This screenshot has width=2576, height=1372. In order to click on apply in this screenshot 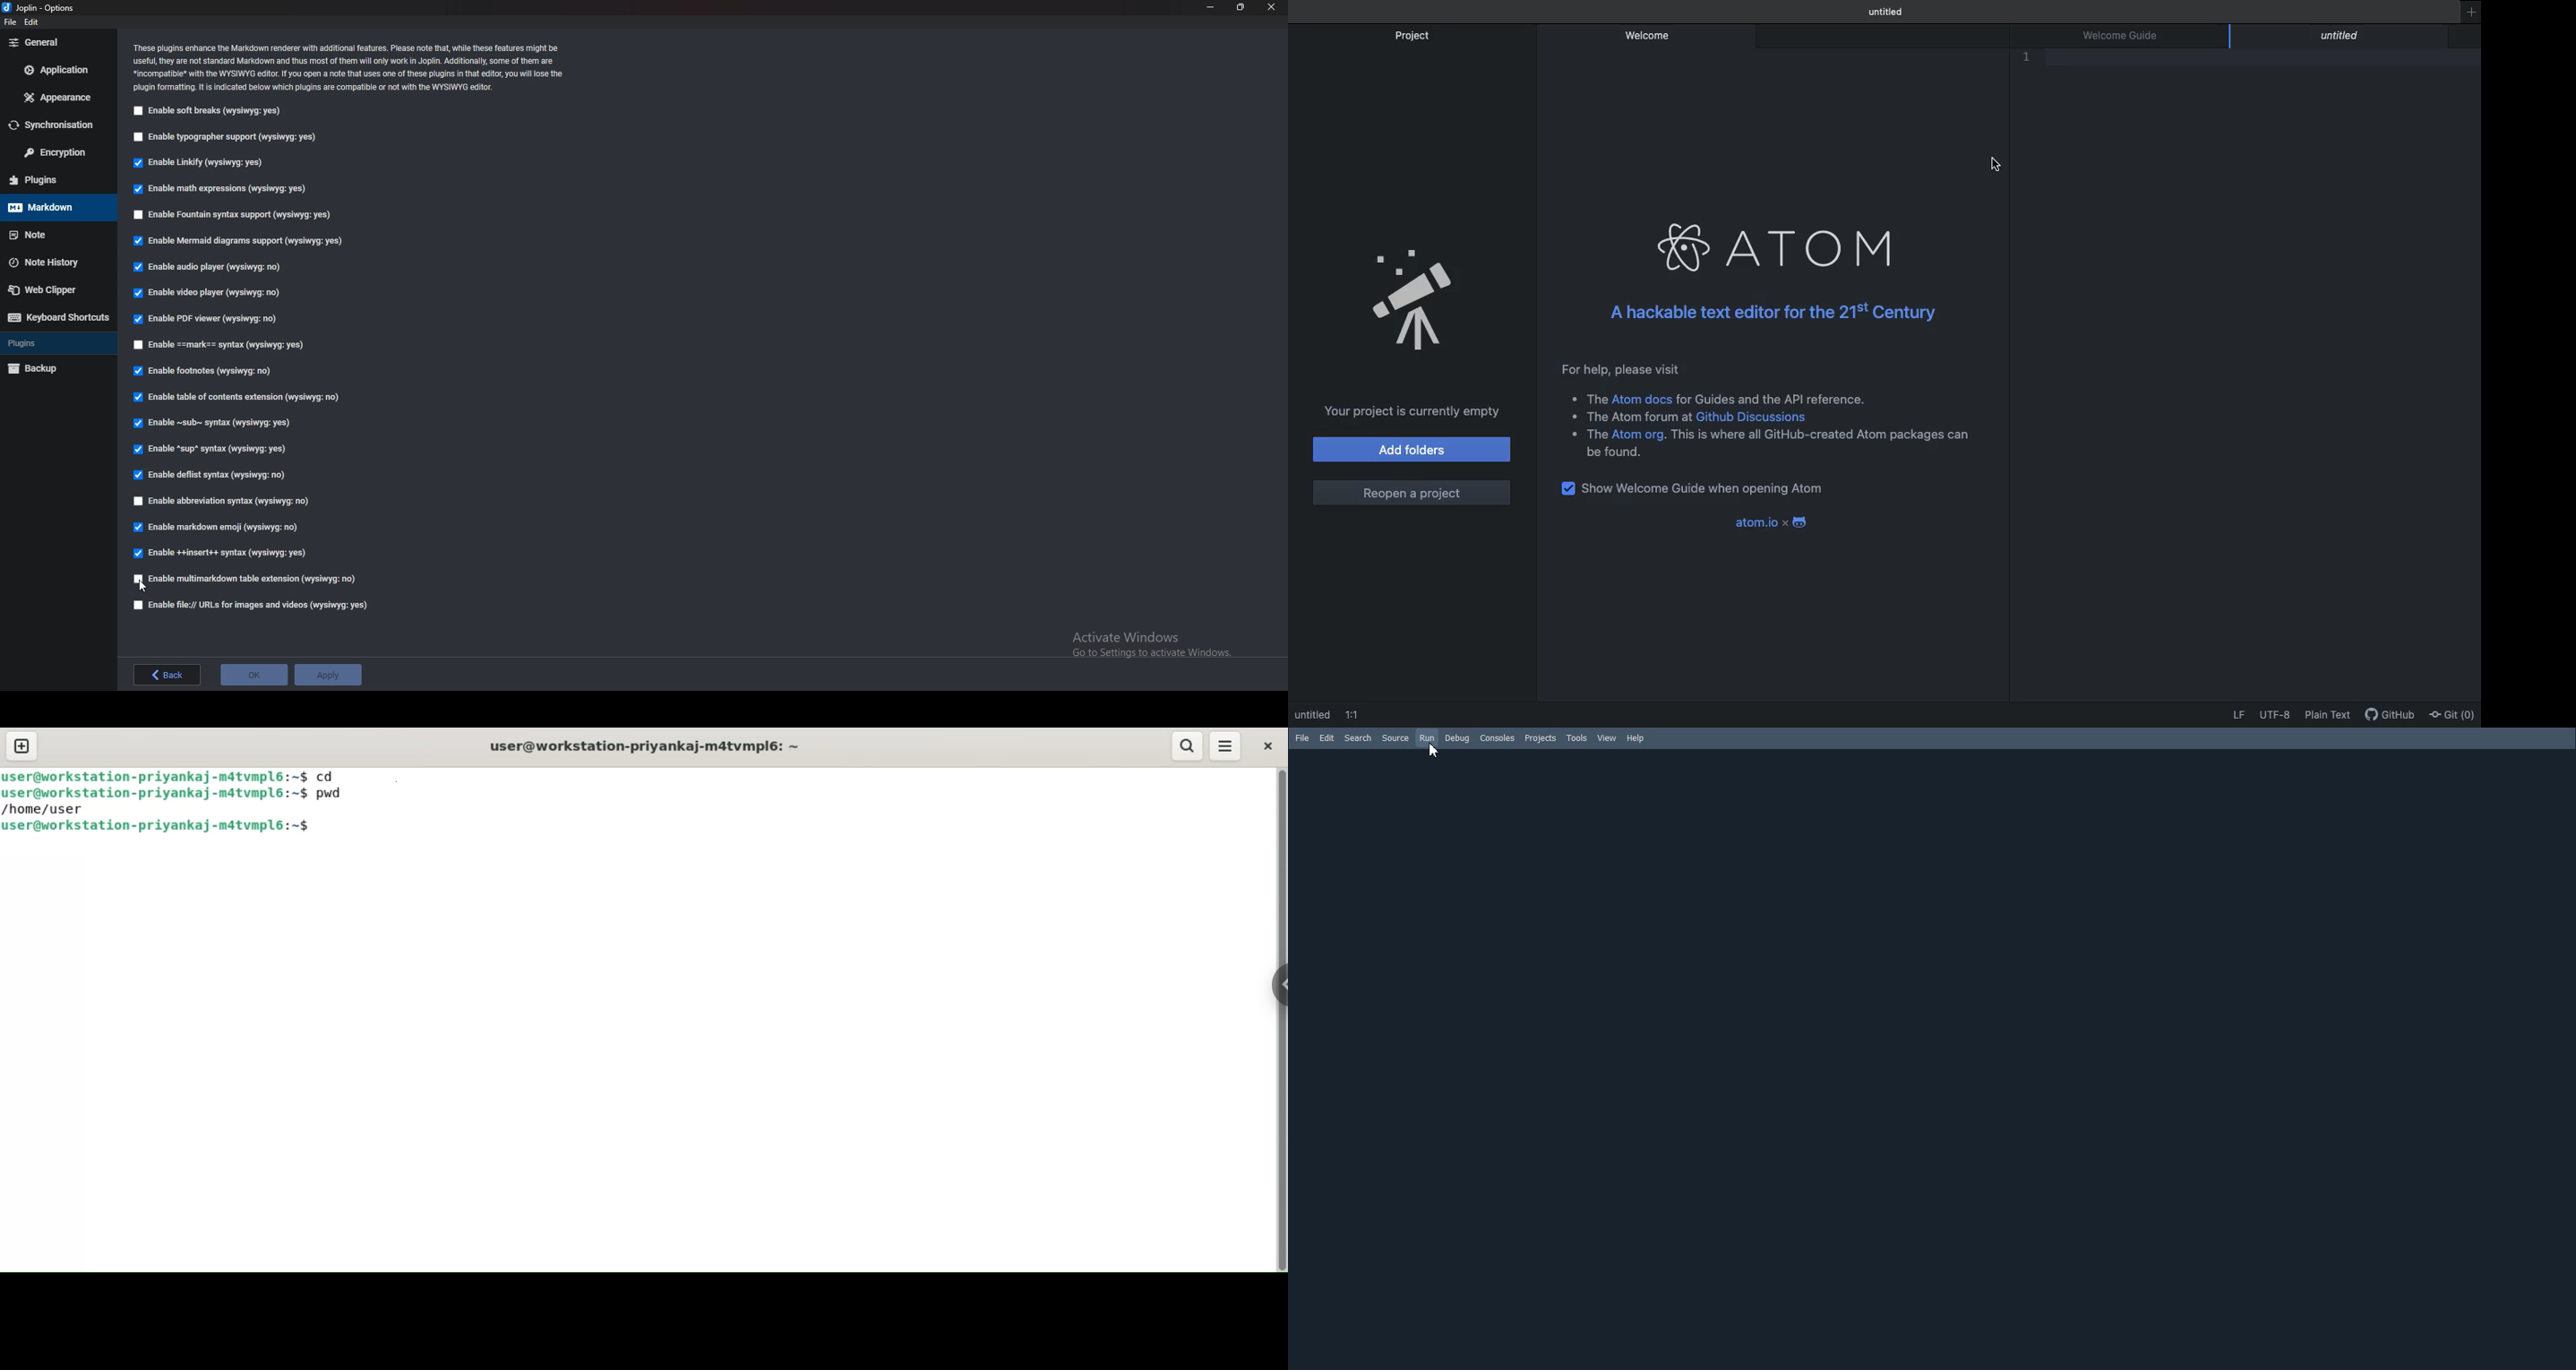, I will do `click(330, 673)`.